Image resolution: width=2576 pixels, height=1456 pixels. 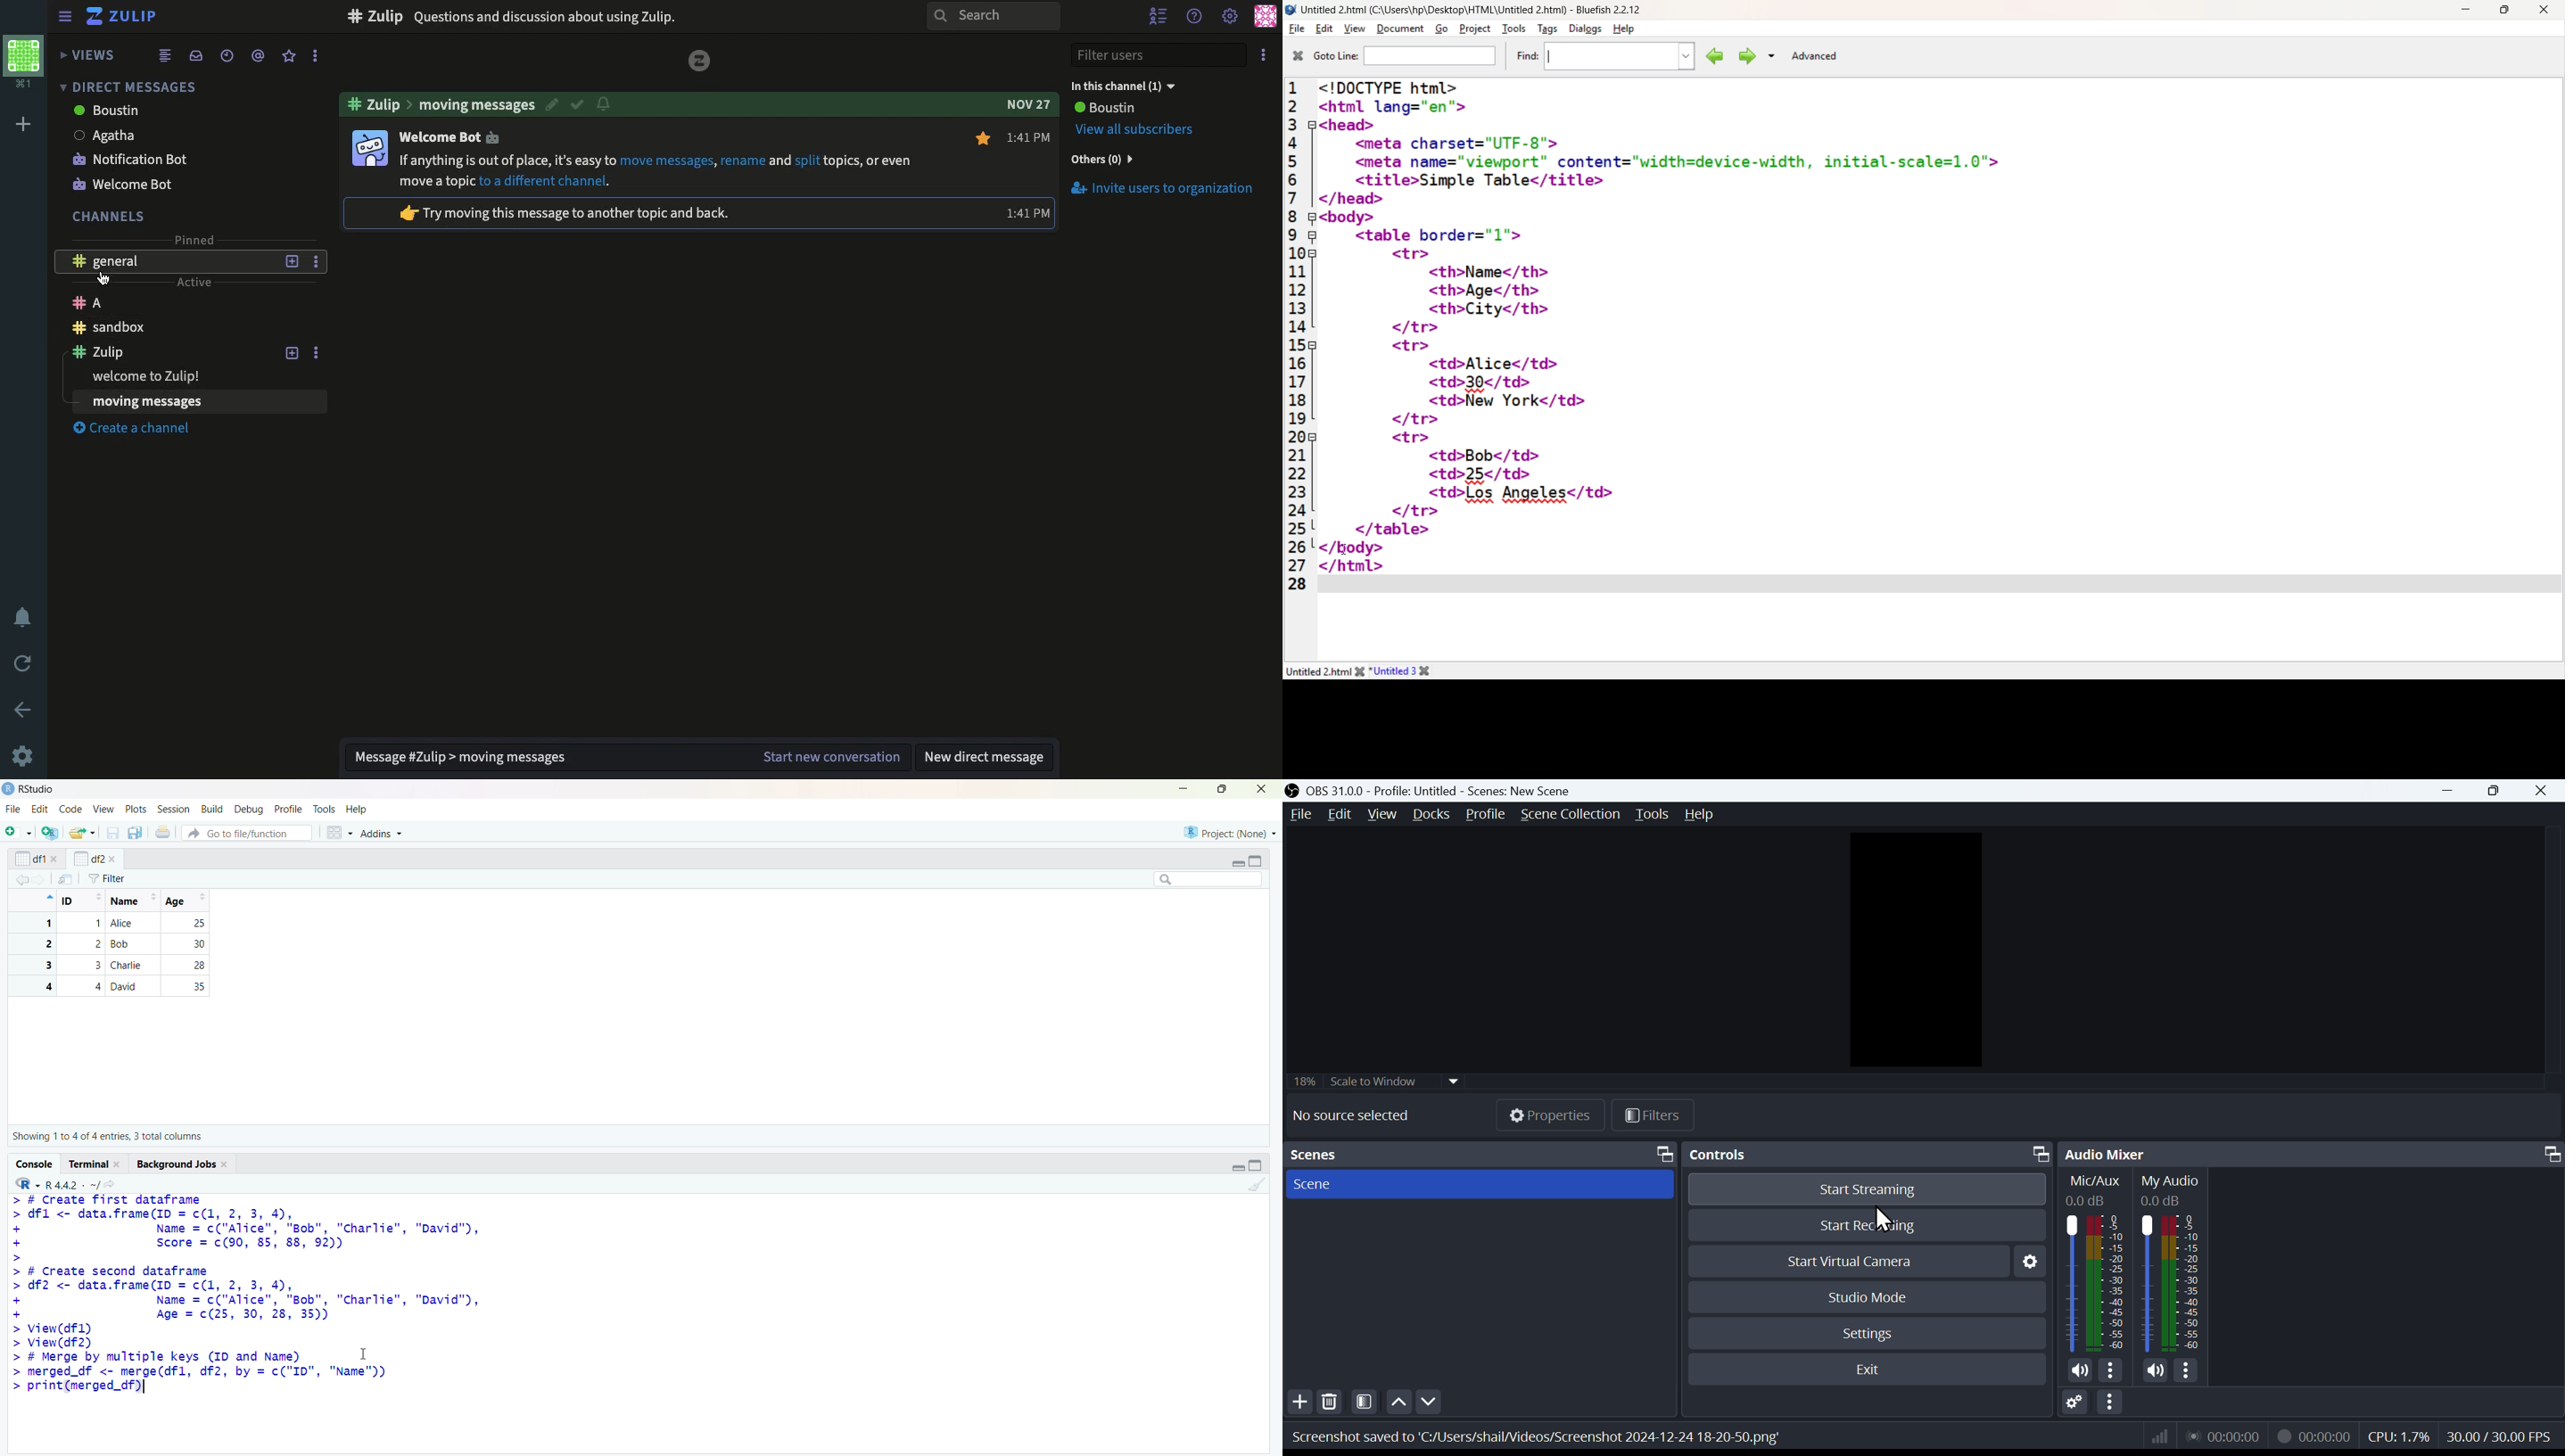 What do you see at coordinates (167, 377) in the screenshot?
I see `welcome to zulip` at bounding box center [167, 377].